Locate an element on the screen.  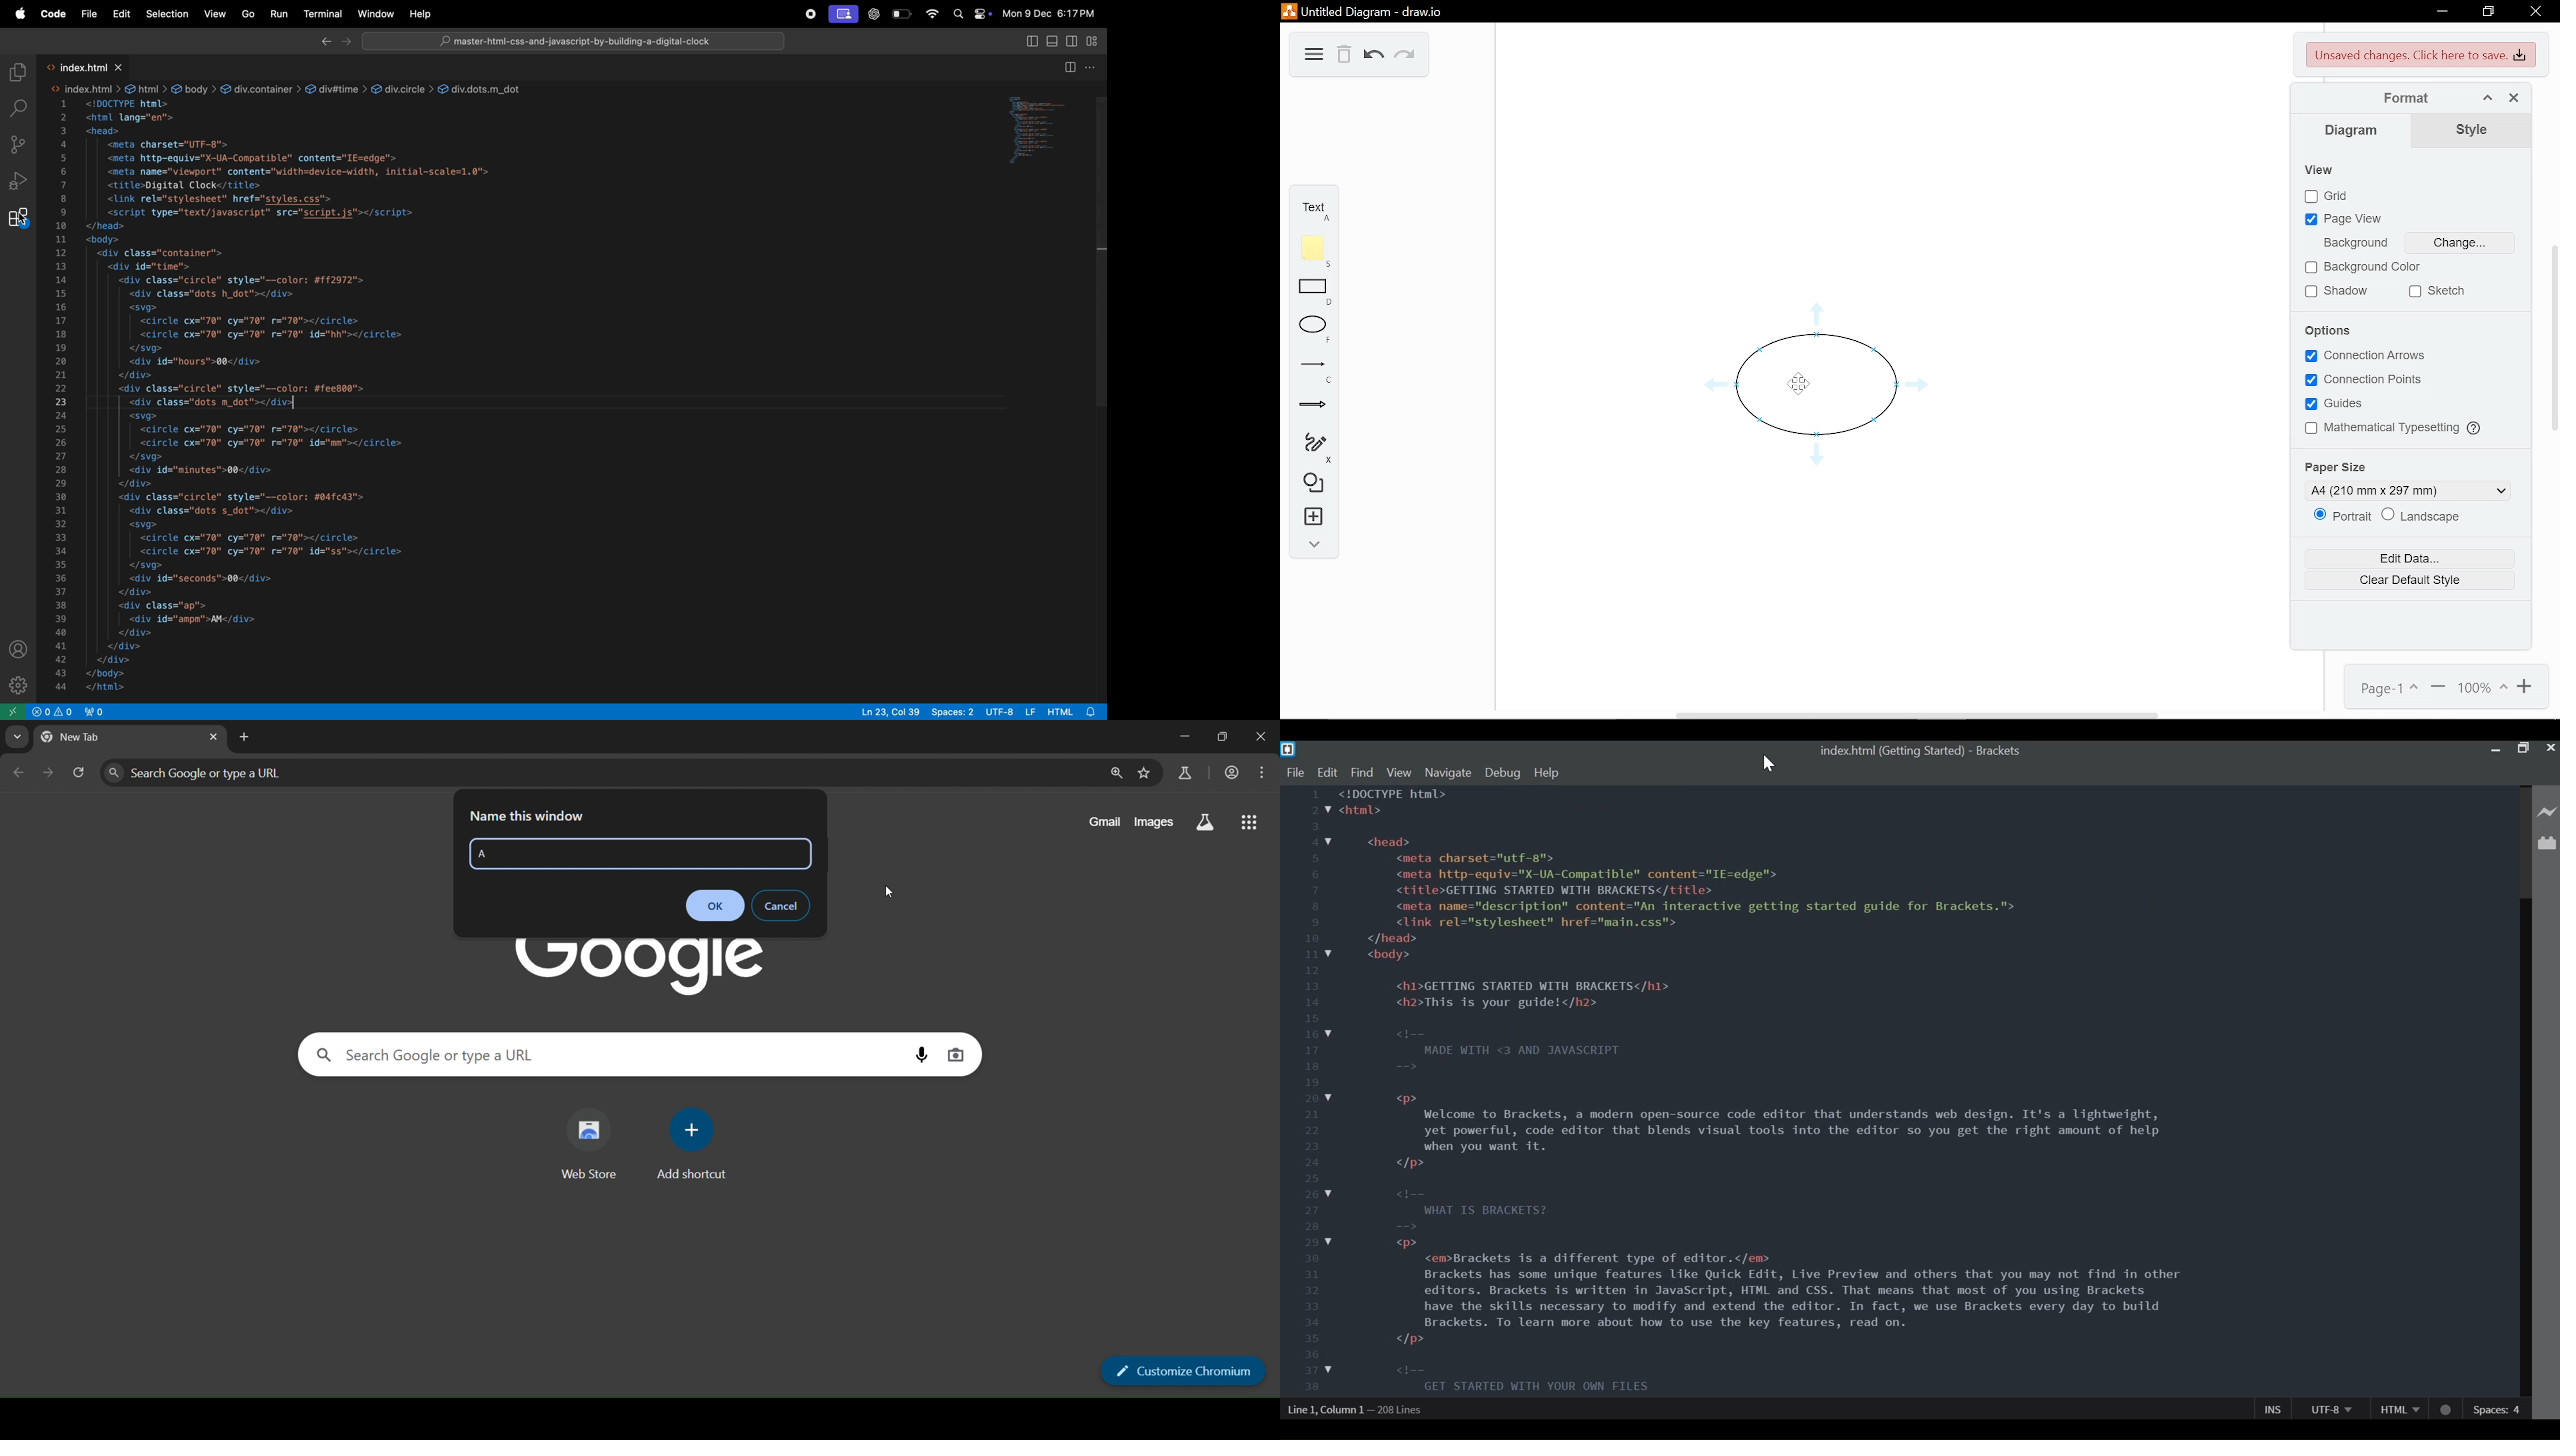
INS is located at coordinates (2273, 1408).